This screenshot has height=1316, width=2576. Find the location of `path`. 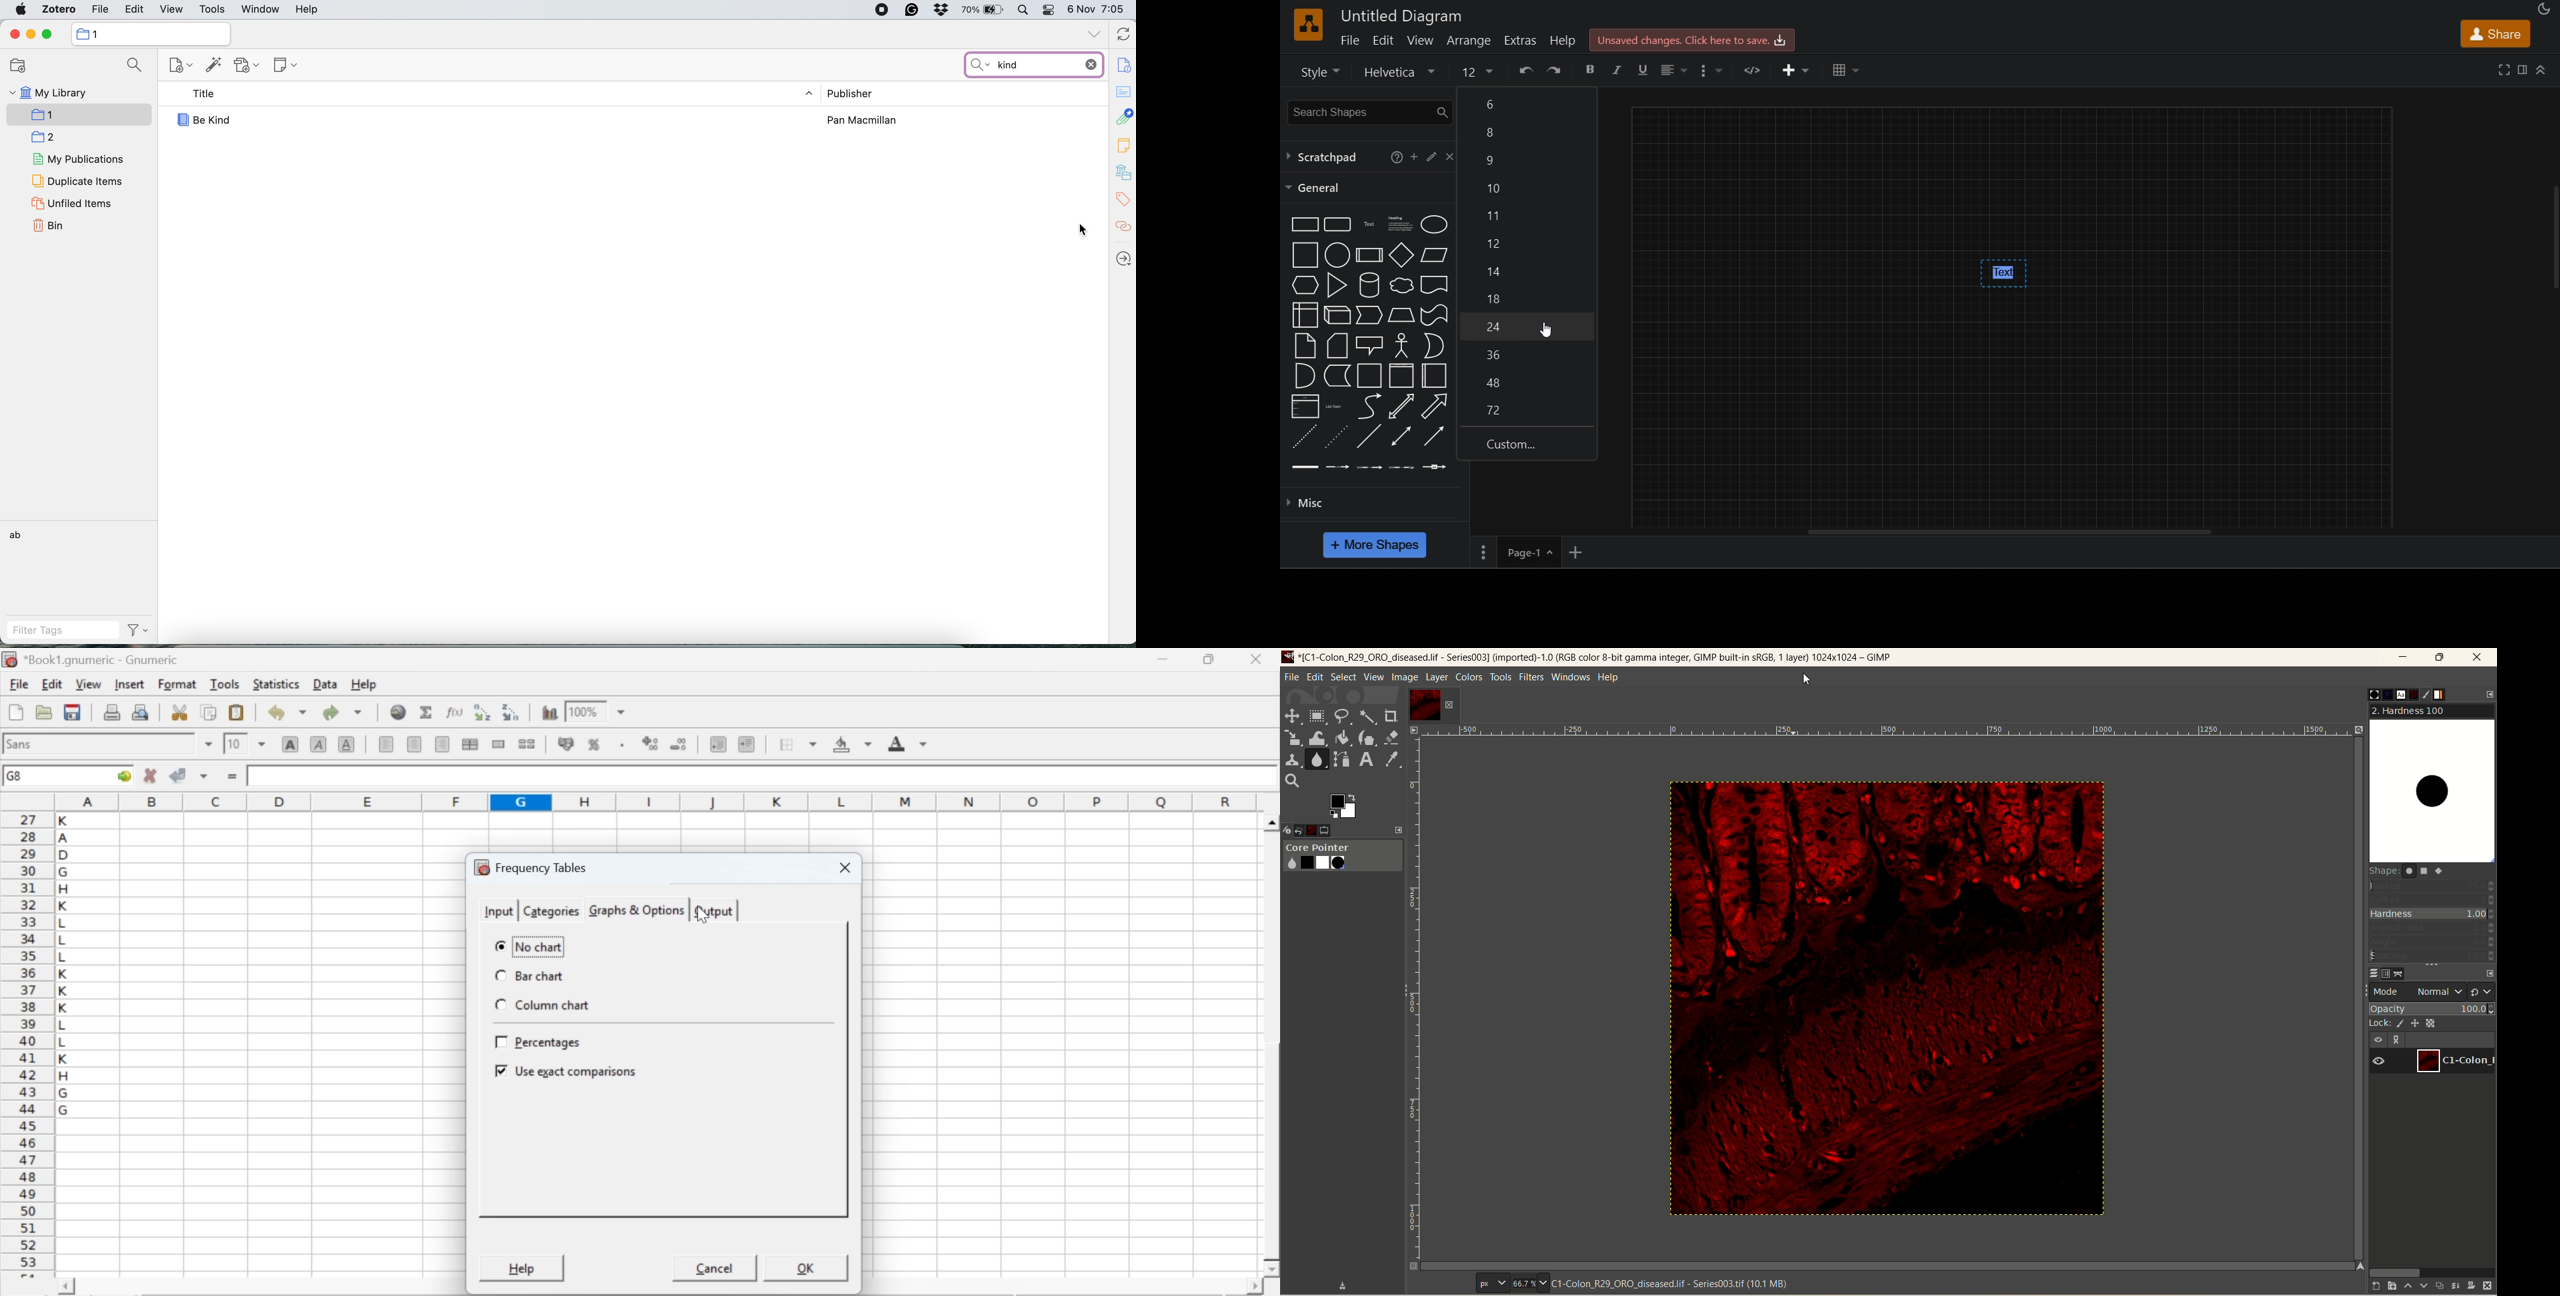

path is located at coordinates (2402, 973).